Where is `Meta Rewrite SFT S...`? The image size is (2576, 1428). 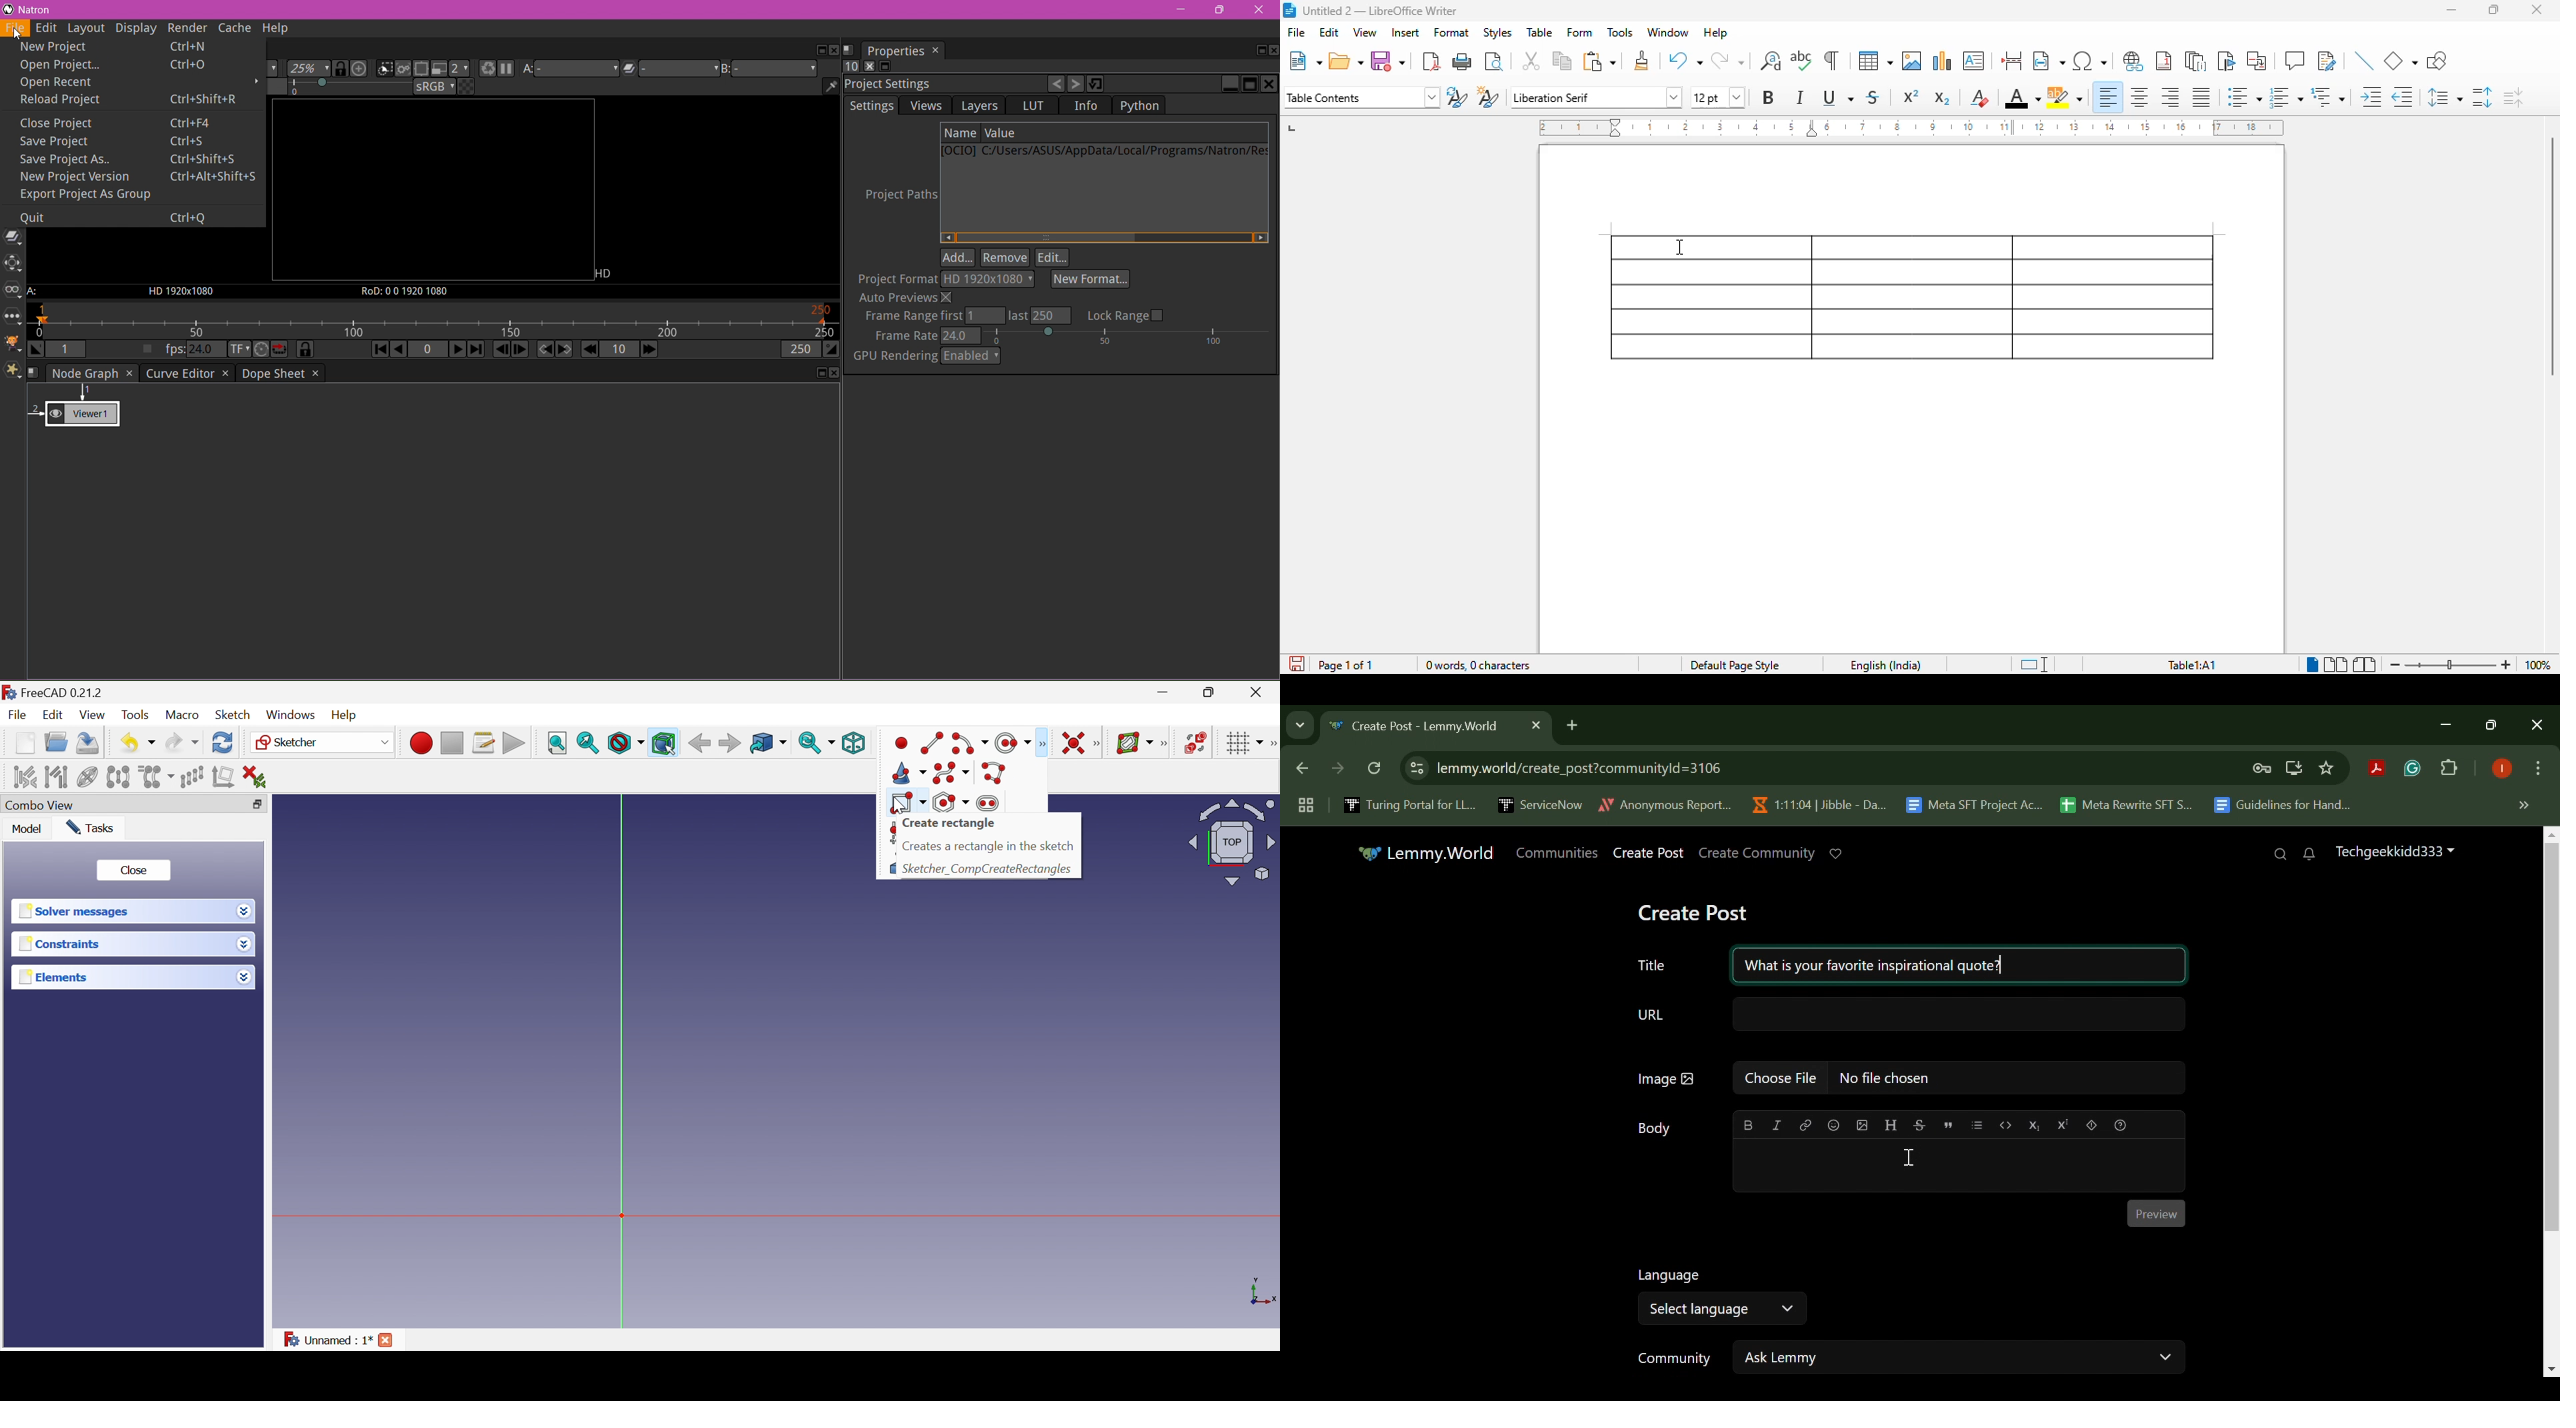 Meta Rewrite SFT S... is located at coordinates (2127, 806).